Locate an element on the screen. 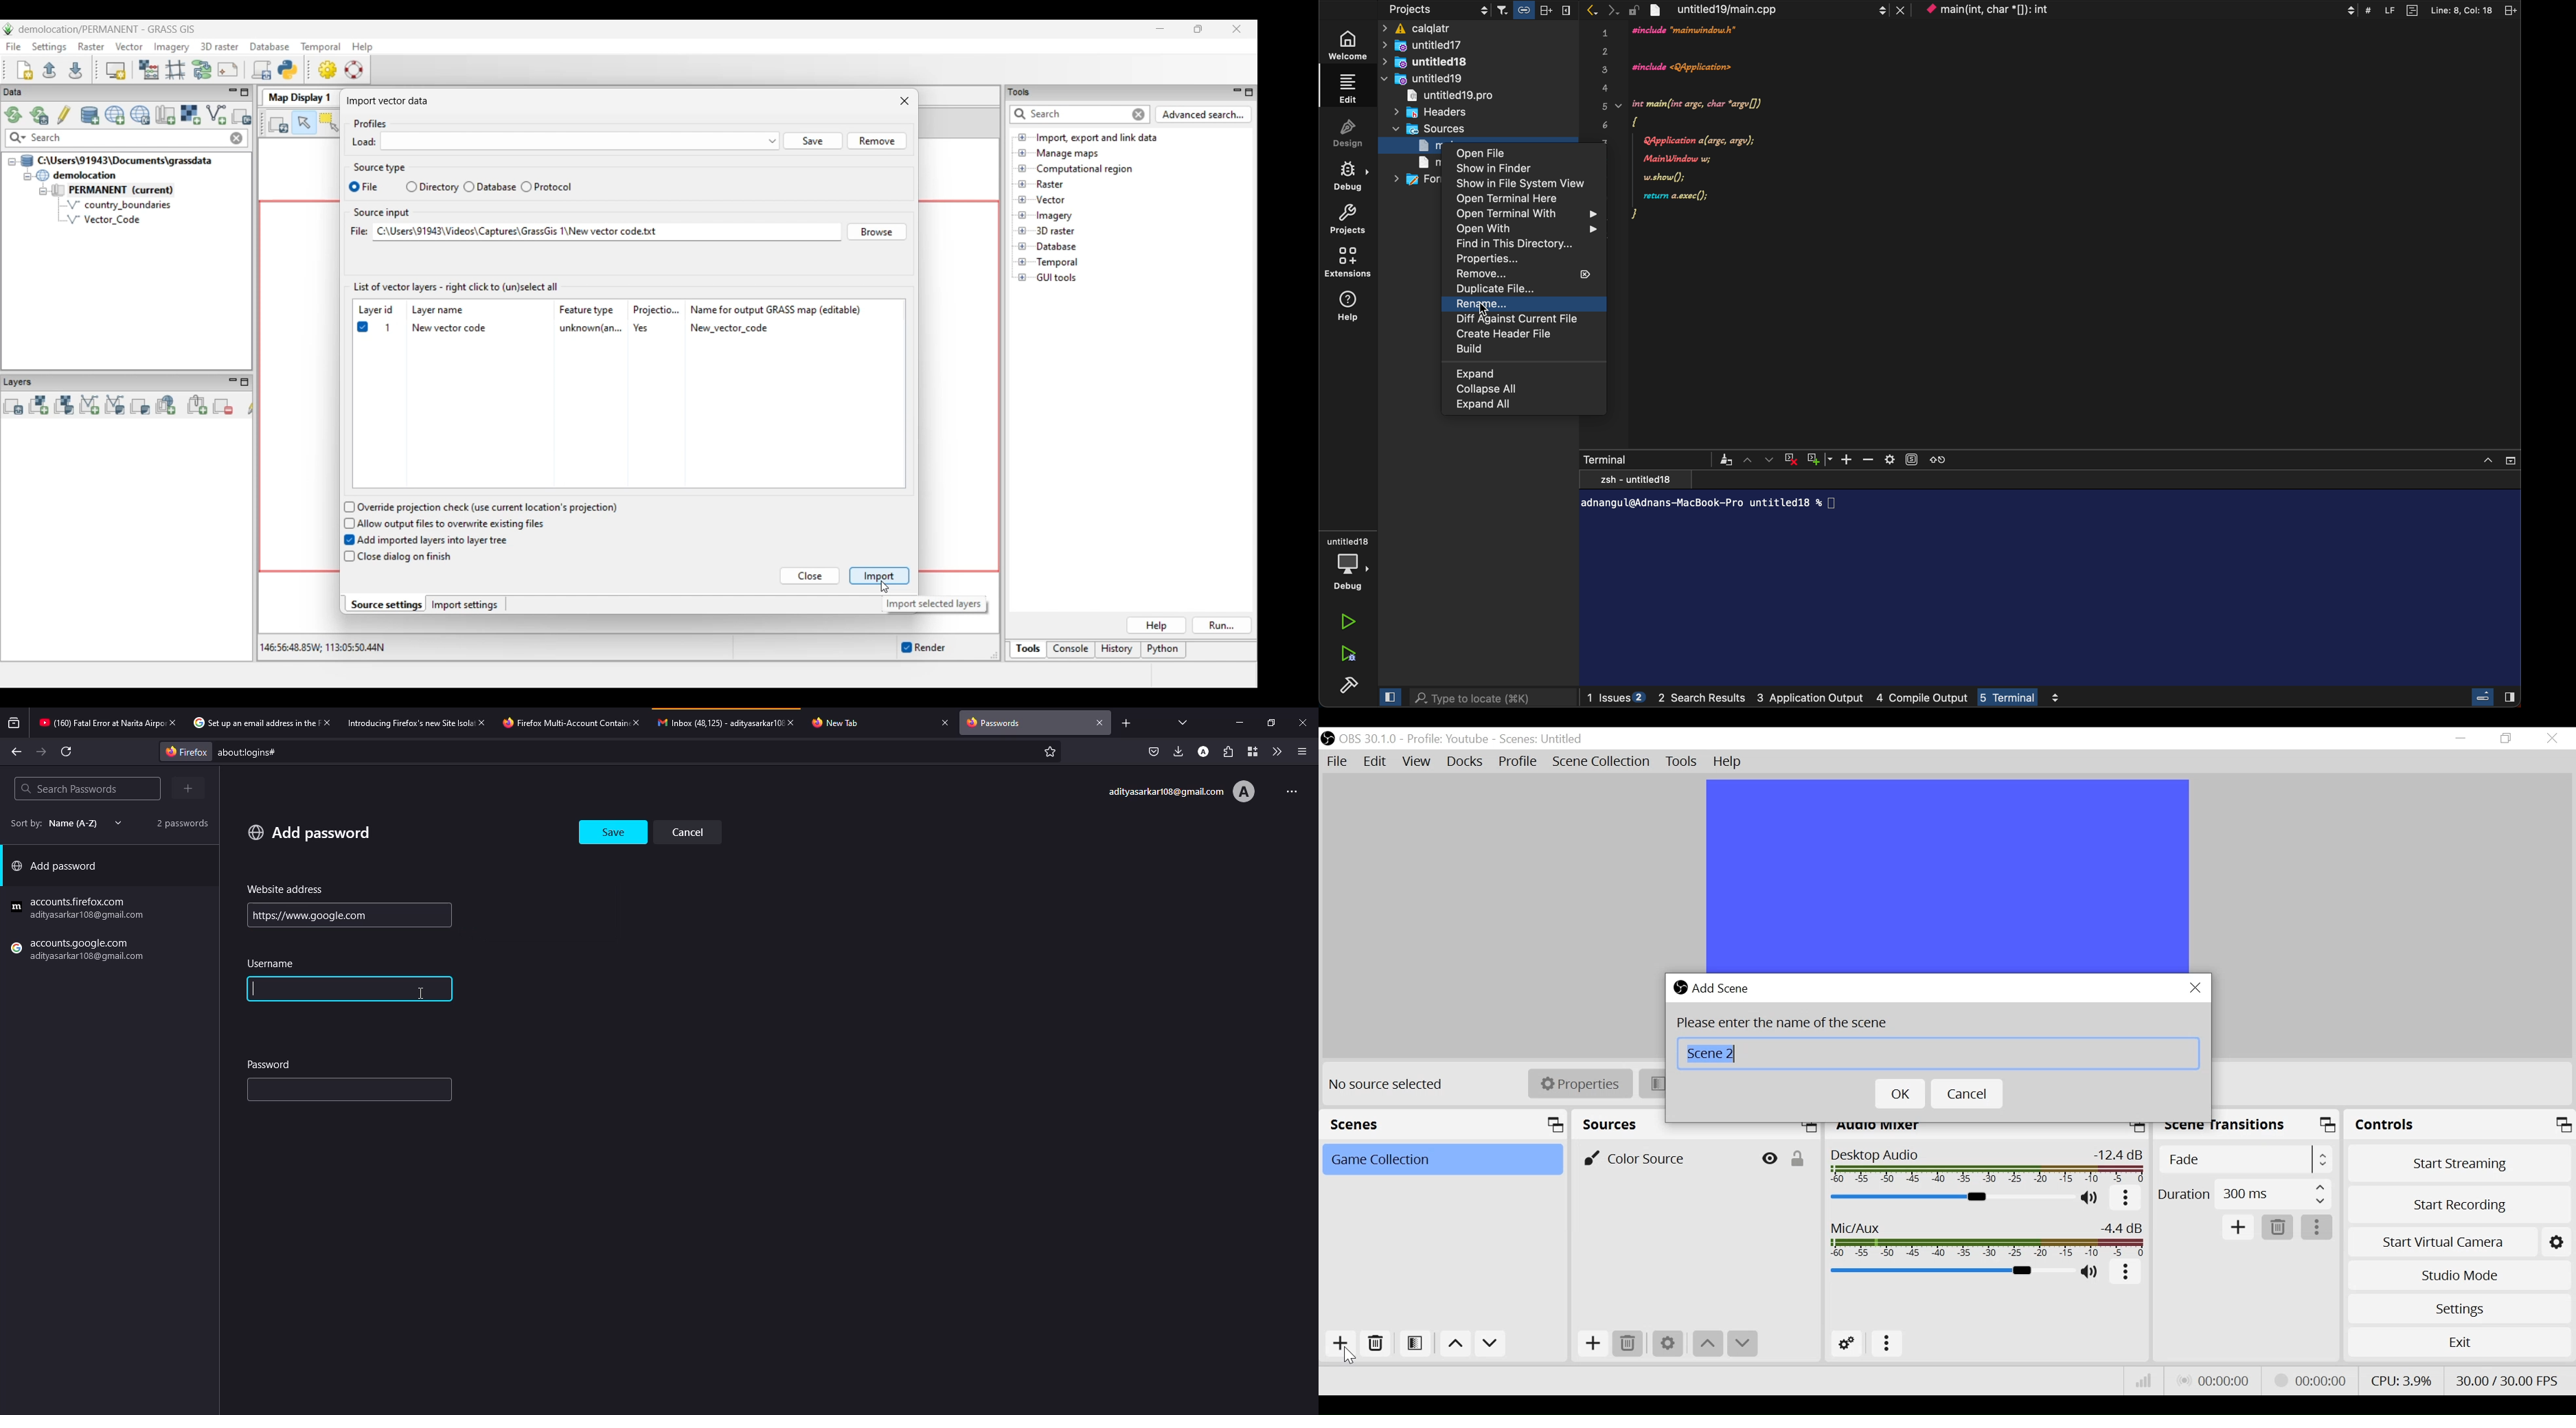 Image resolution: width=2576 pixels, height=1428 pixels. (un)select Duration is located at coordinates (2244, 1194).